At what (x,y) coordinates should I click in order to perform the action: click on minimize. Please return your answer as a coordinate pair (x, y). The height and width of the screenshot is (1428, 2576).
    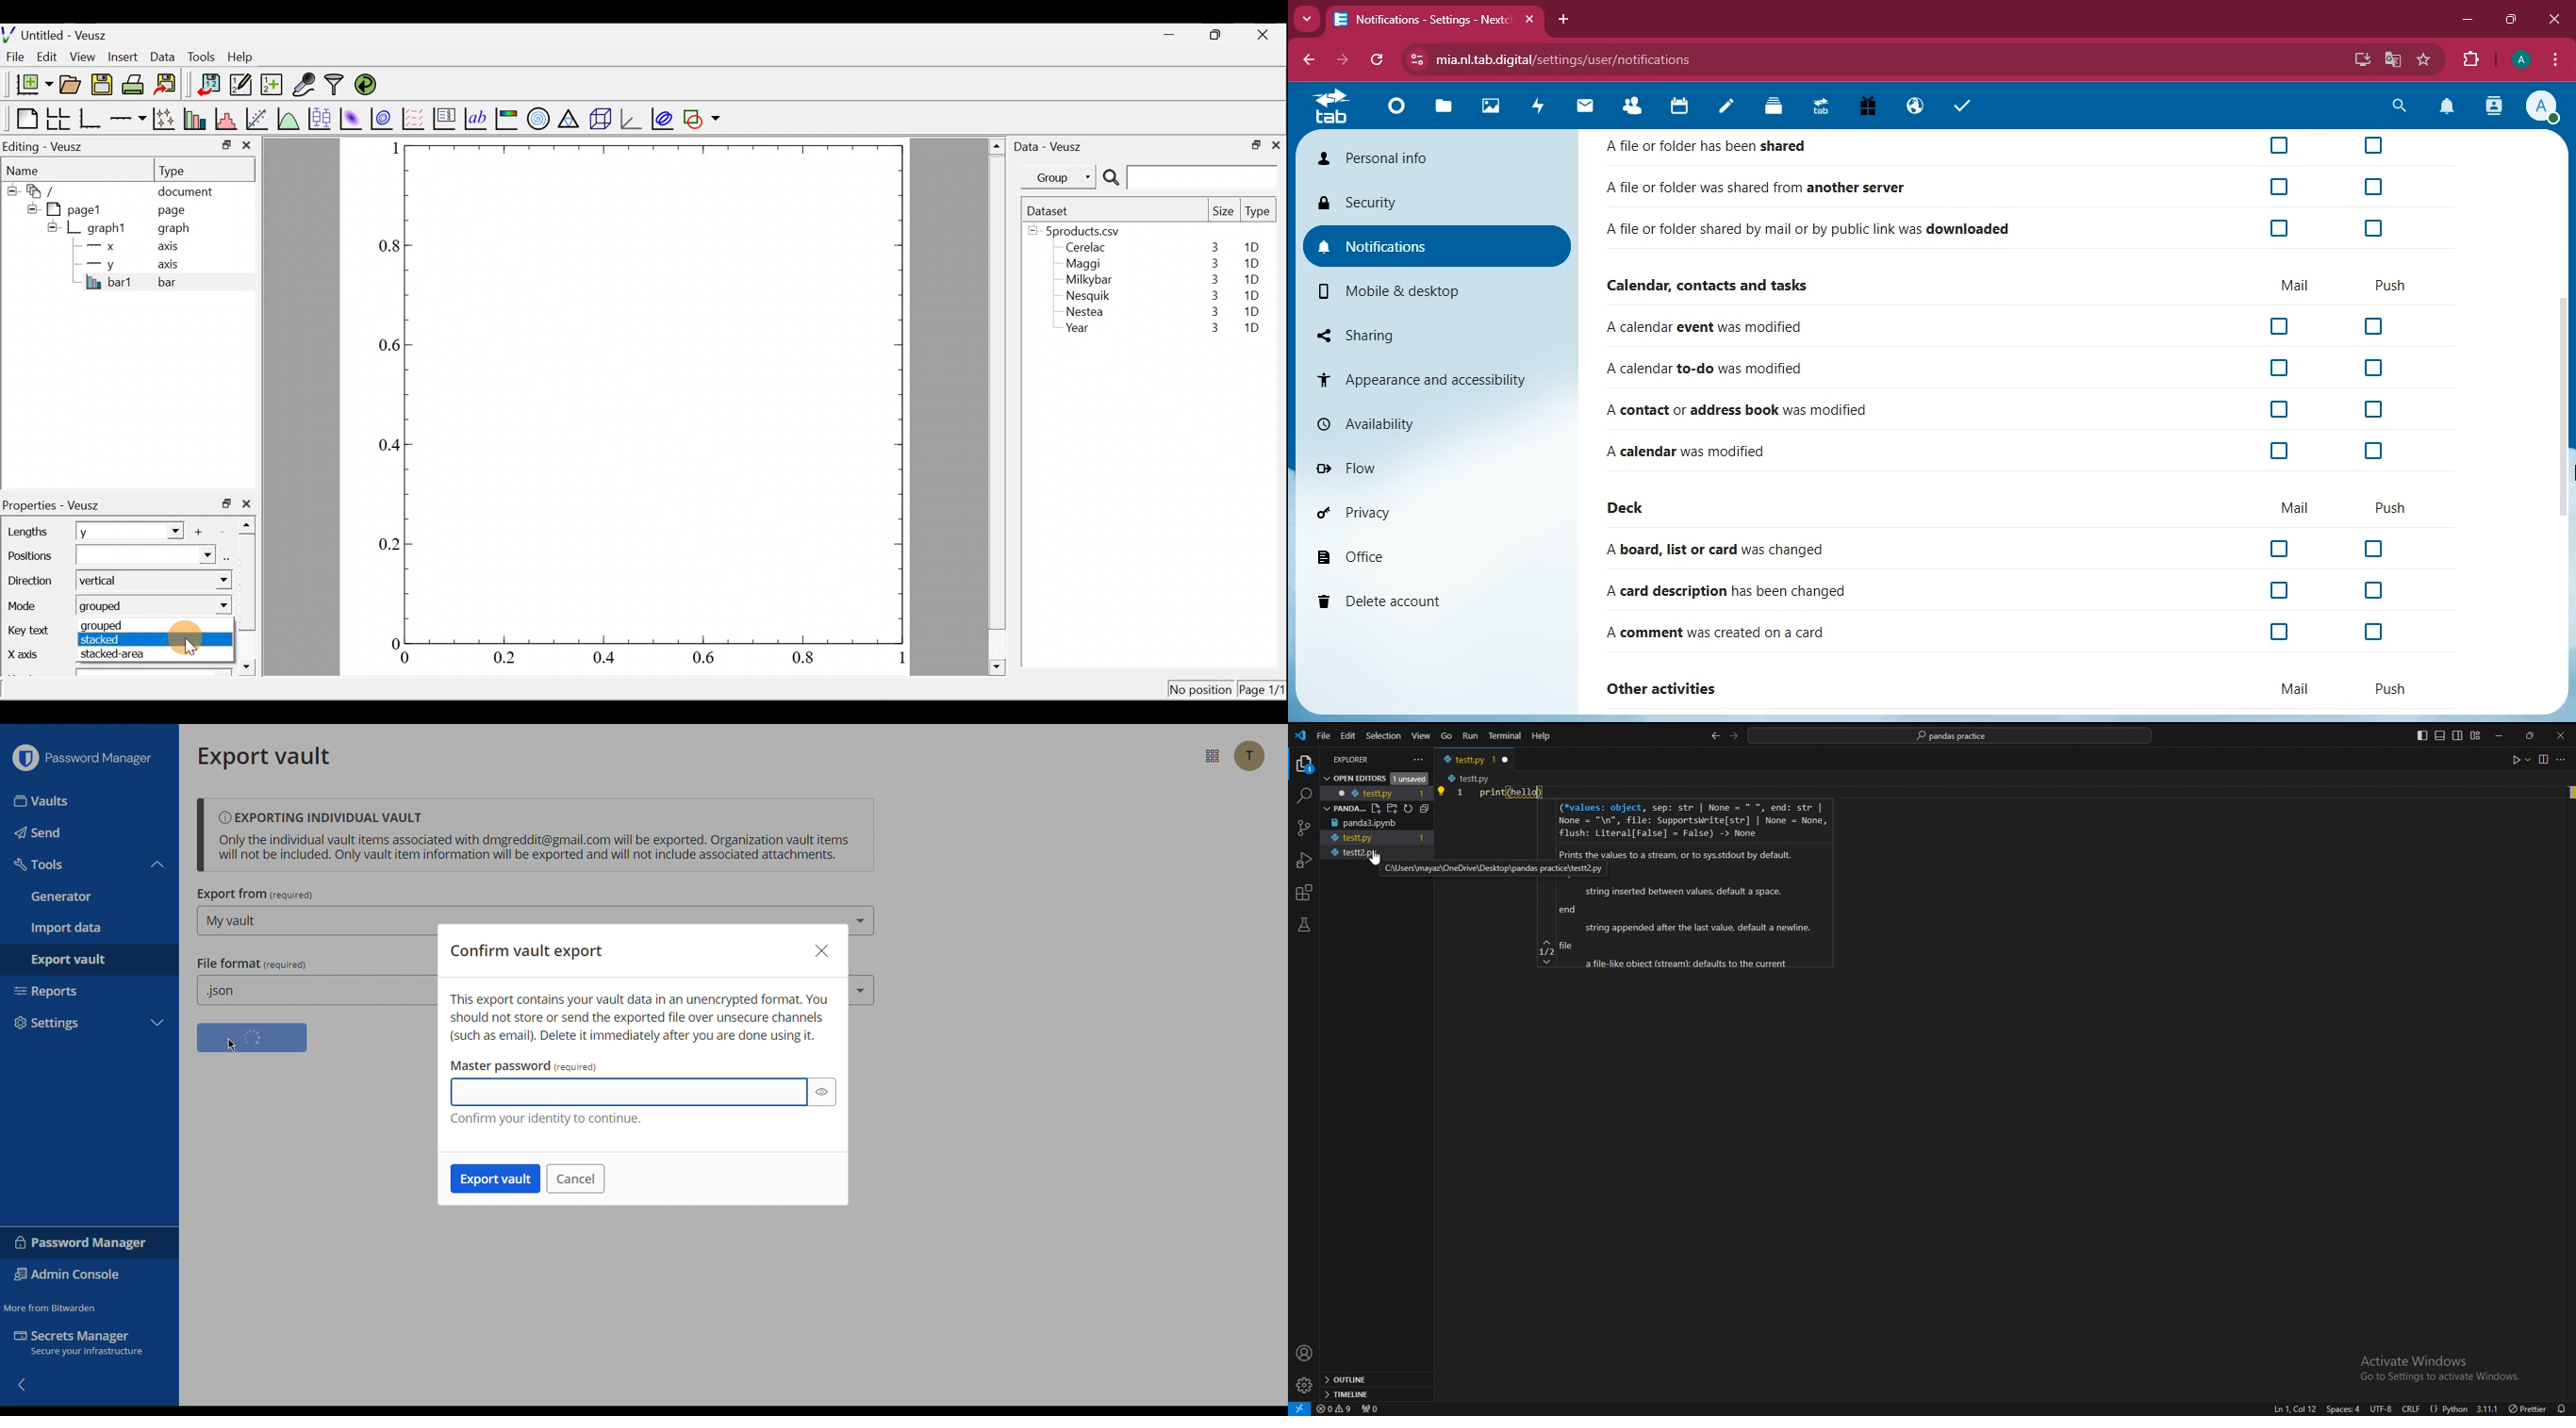
    Looking at the image, I should click on (2468, 21).